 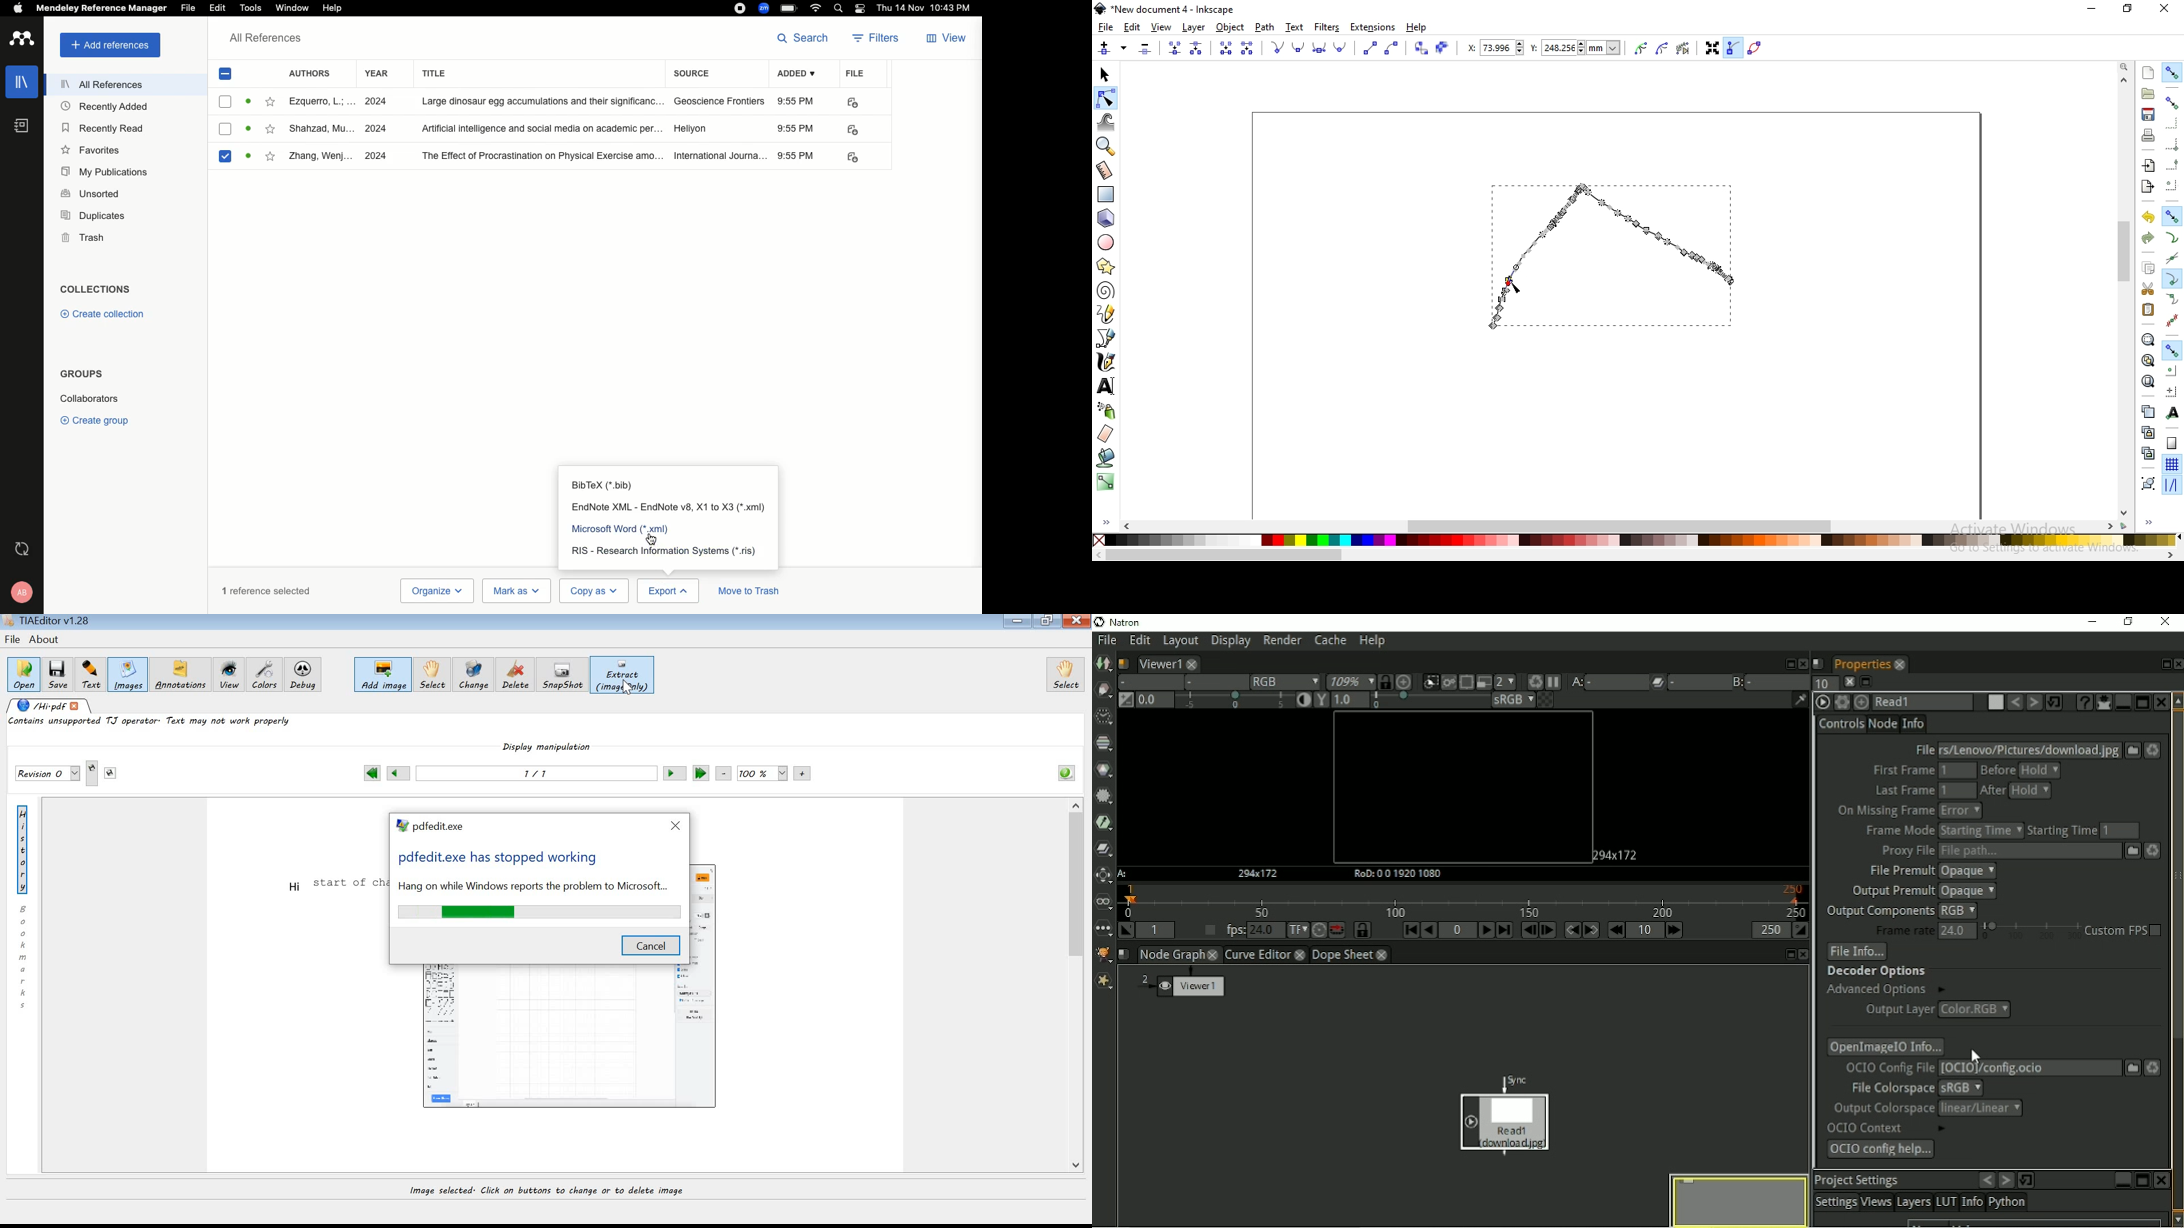 What do you see at coordinates (1579, 50) in the screenshot?
I see `Y coordinate of selected node` at bounding box center [1579, 50].